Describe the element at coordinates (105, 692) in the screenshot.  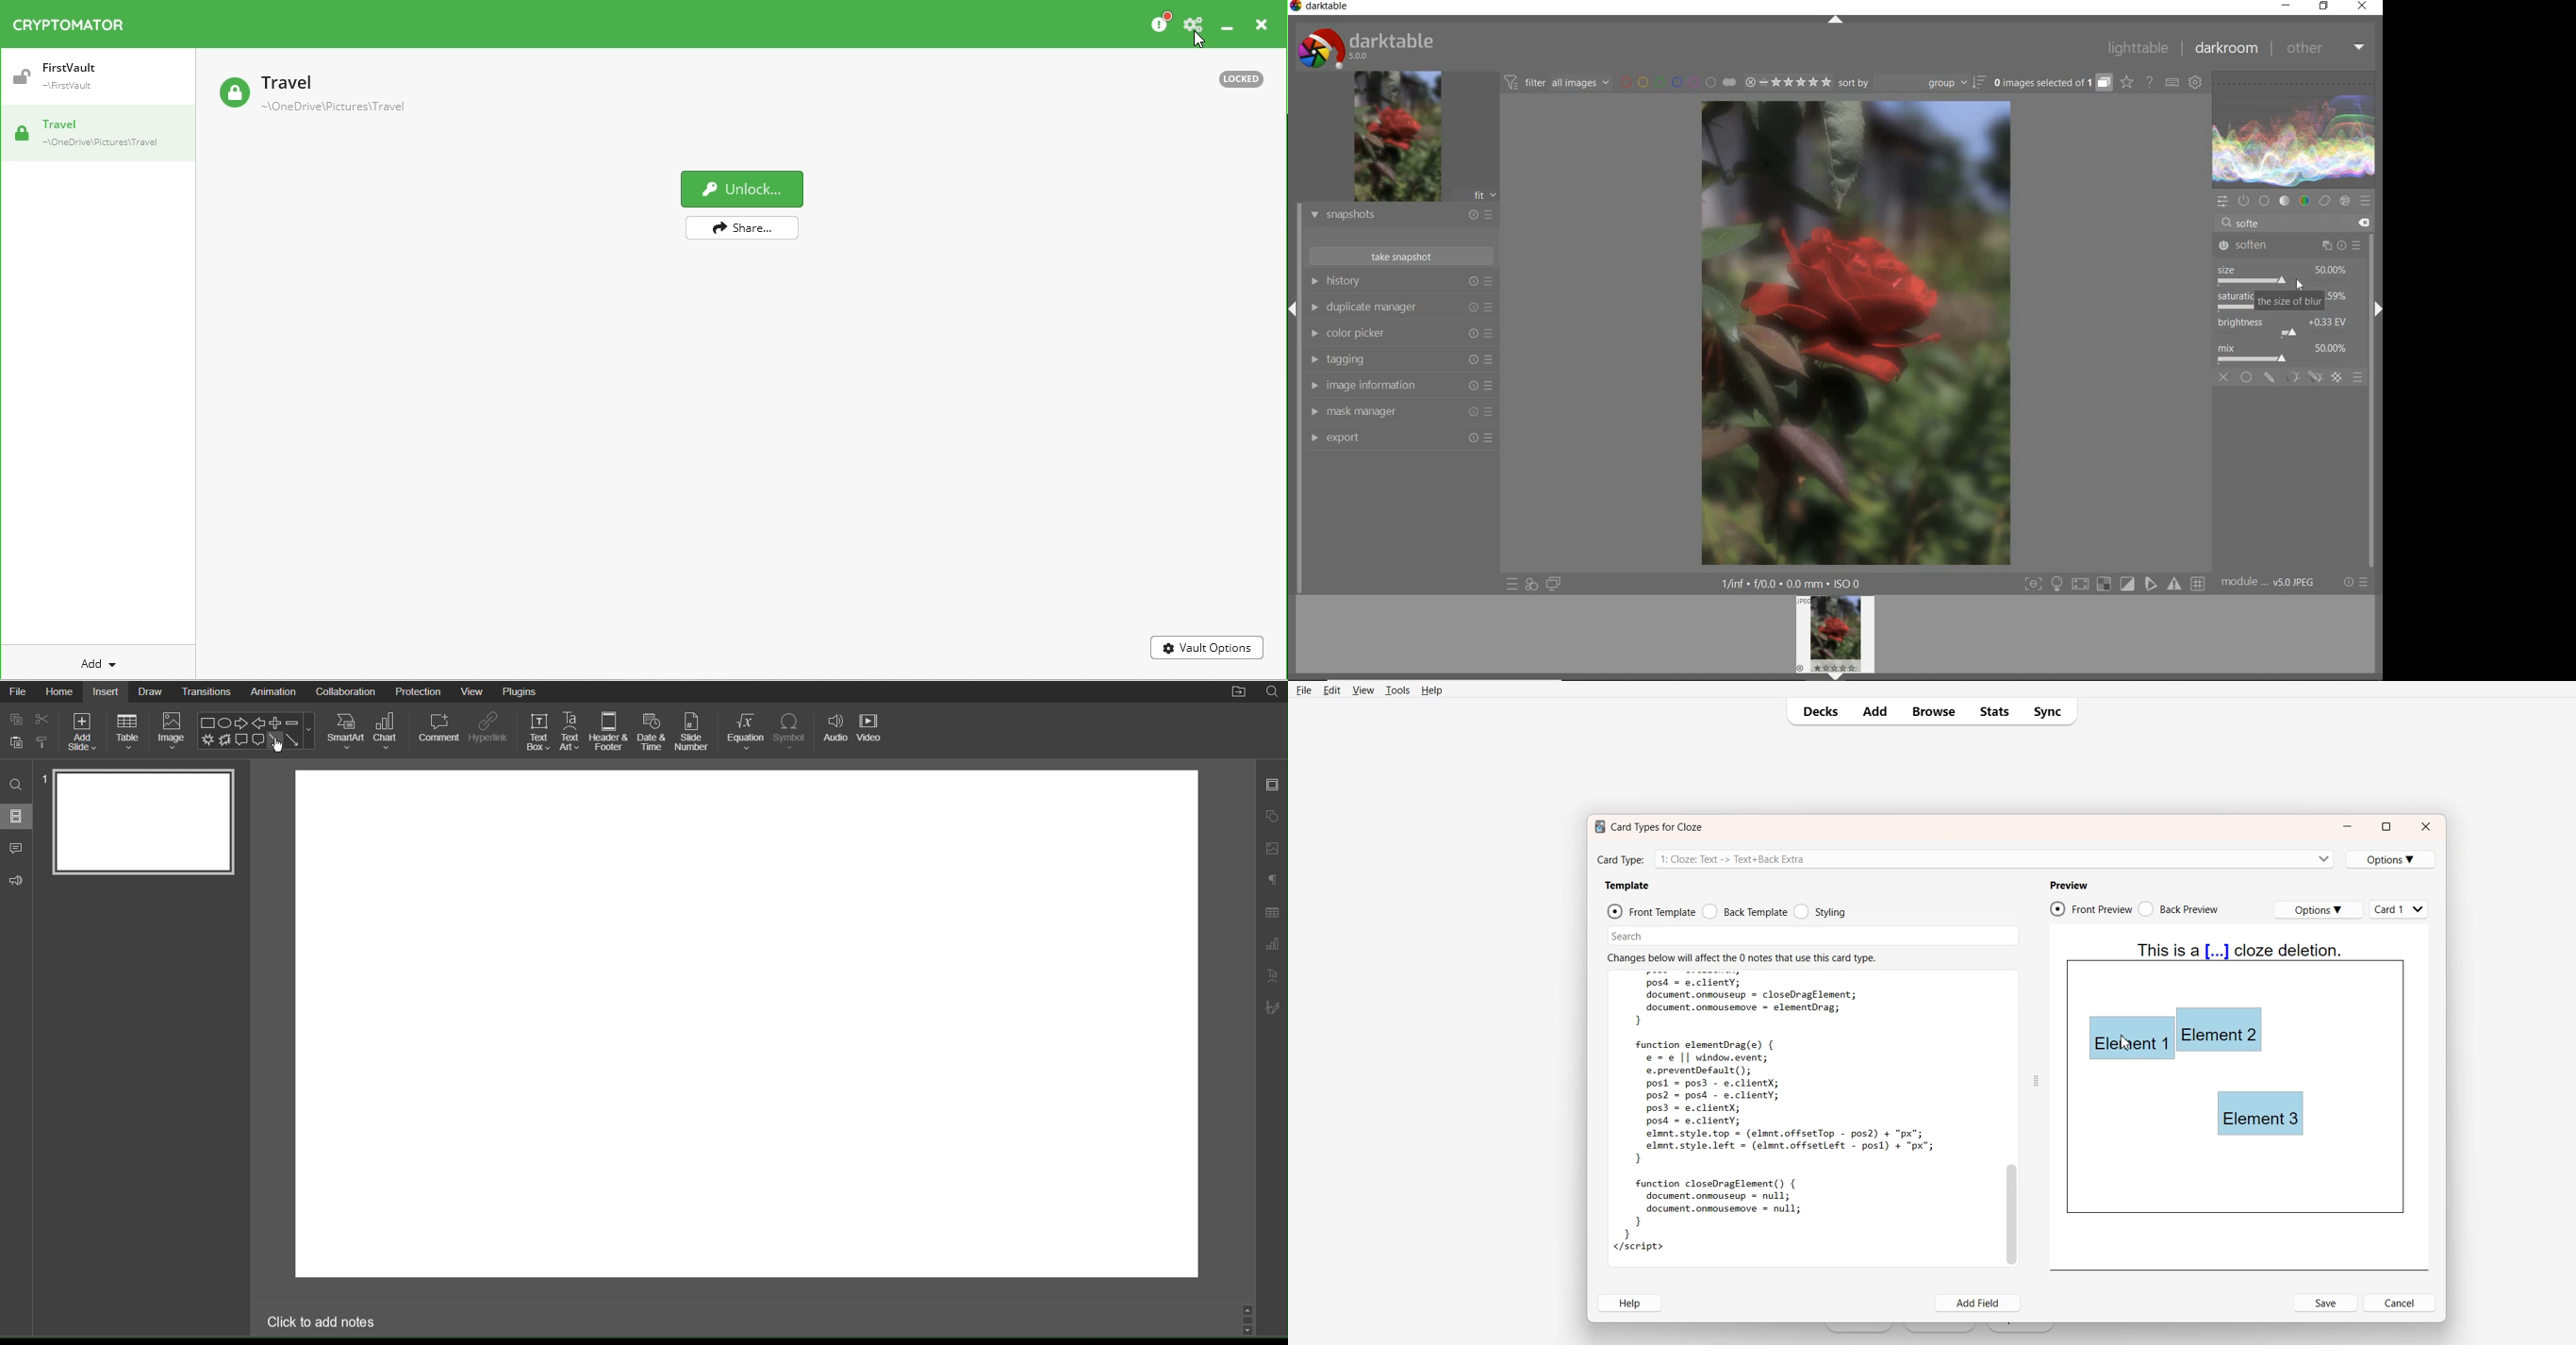
I see `Insert` at that location.